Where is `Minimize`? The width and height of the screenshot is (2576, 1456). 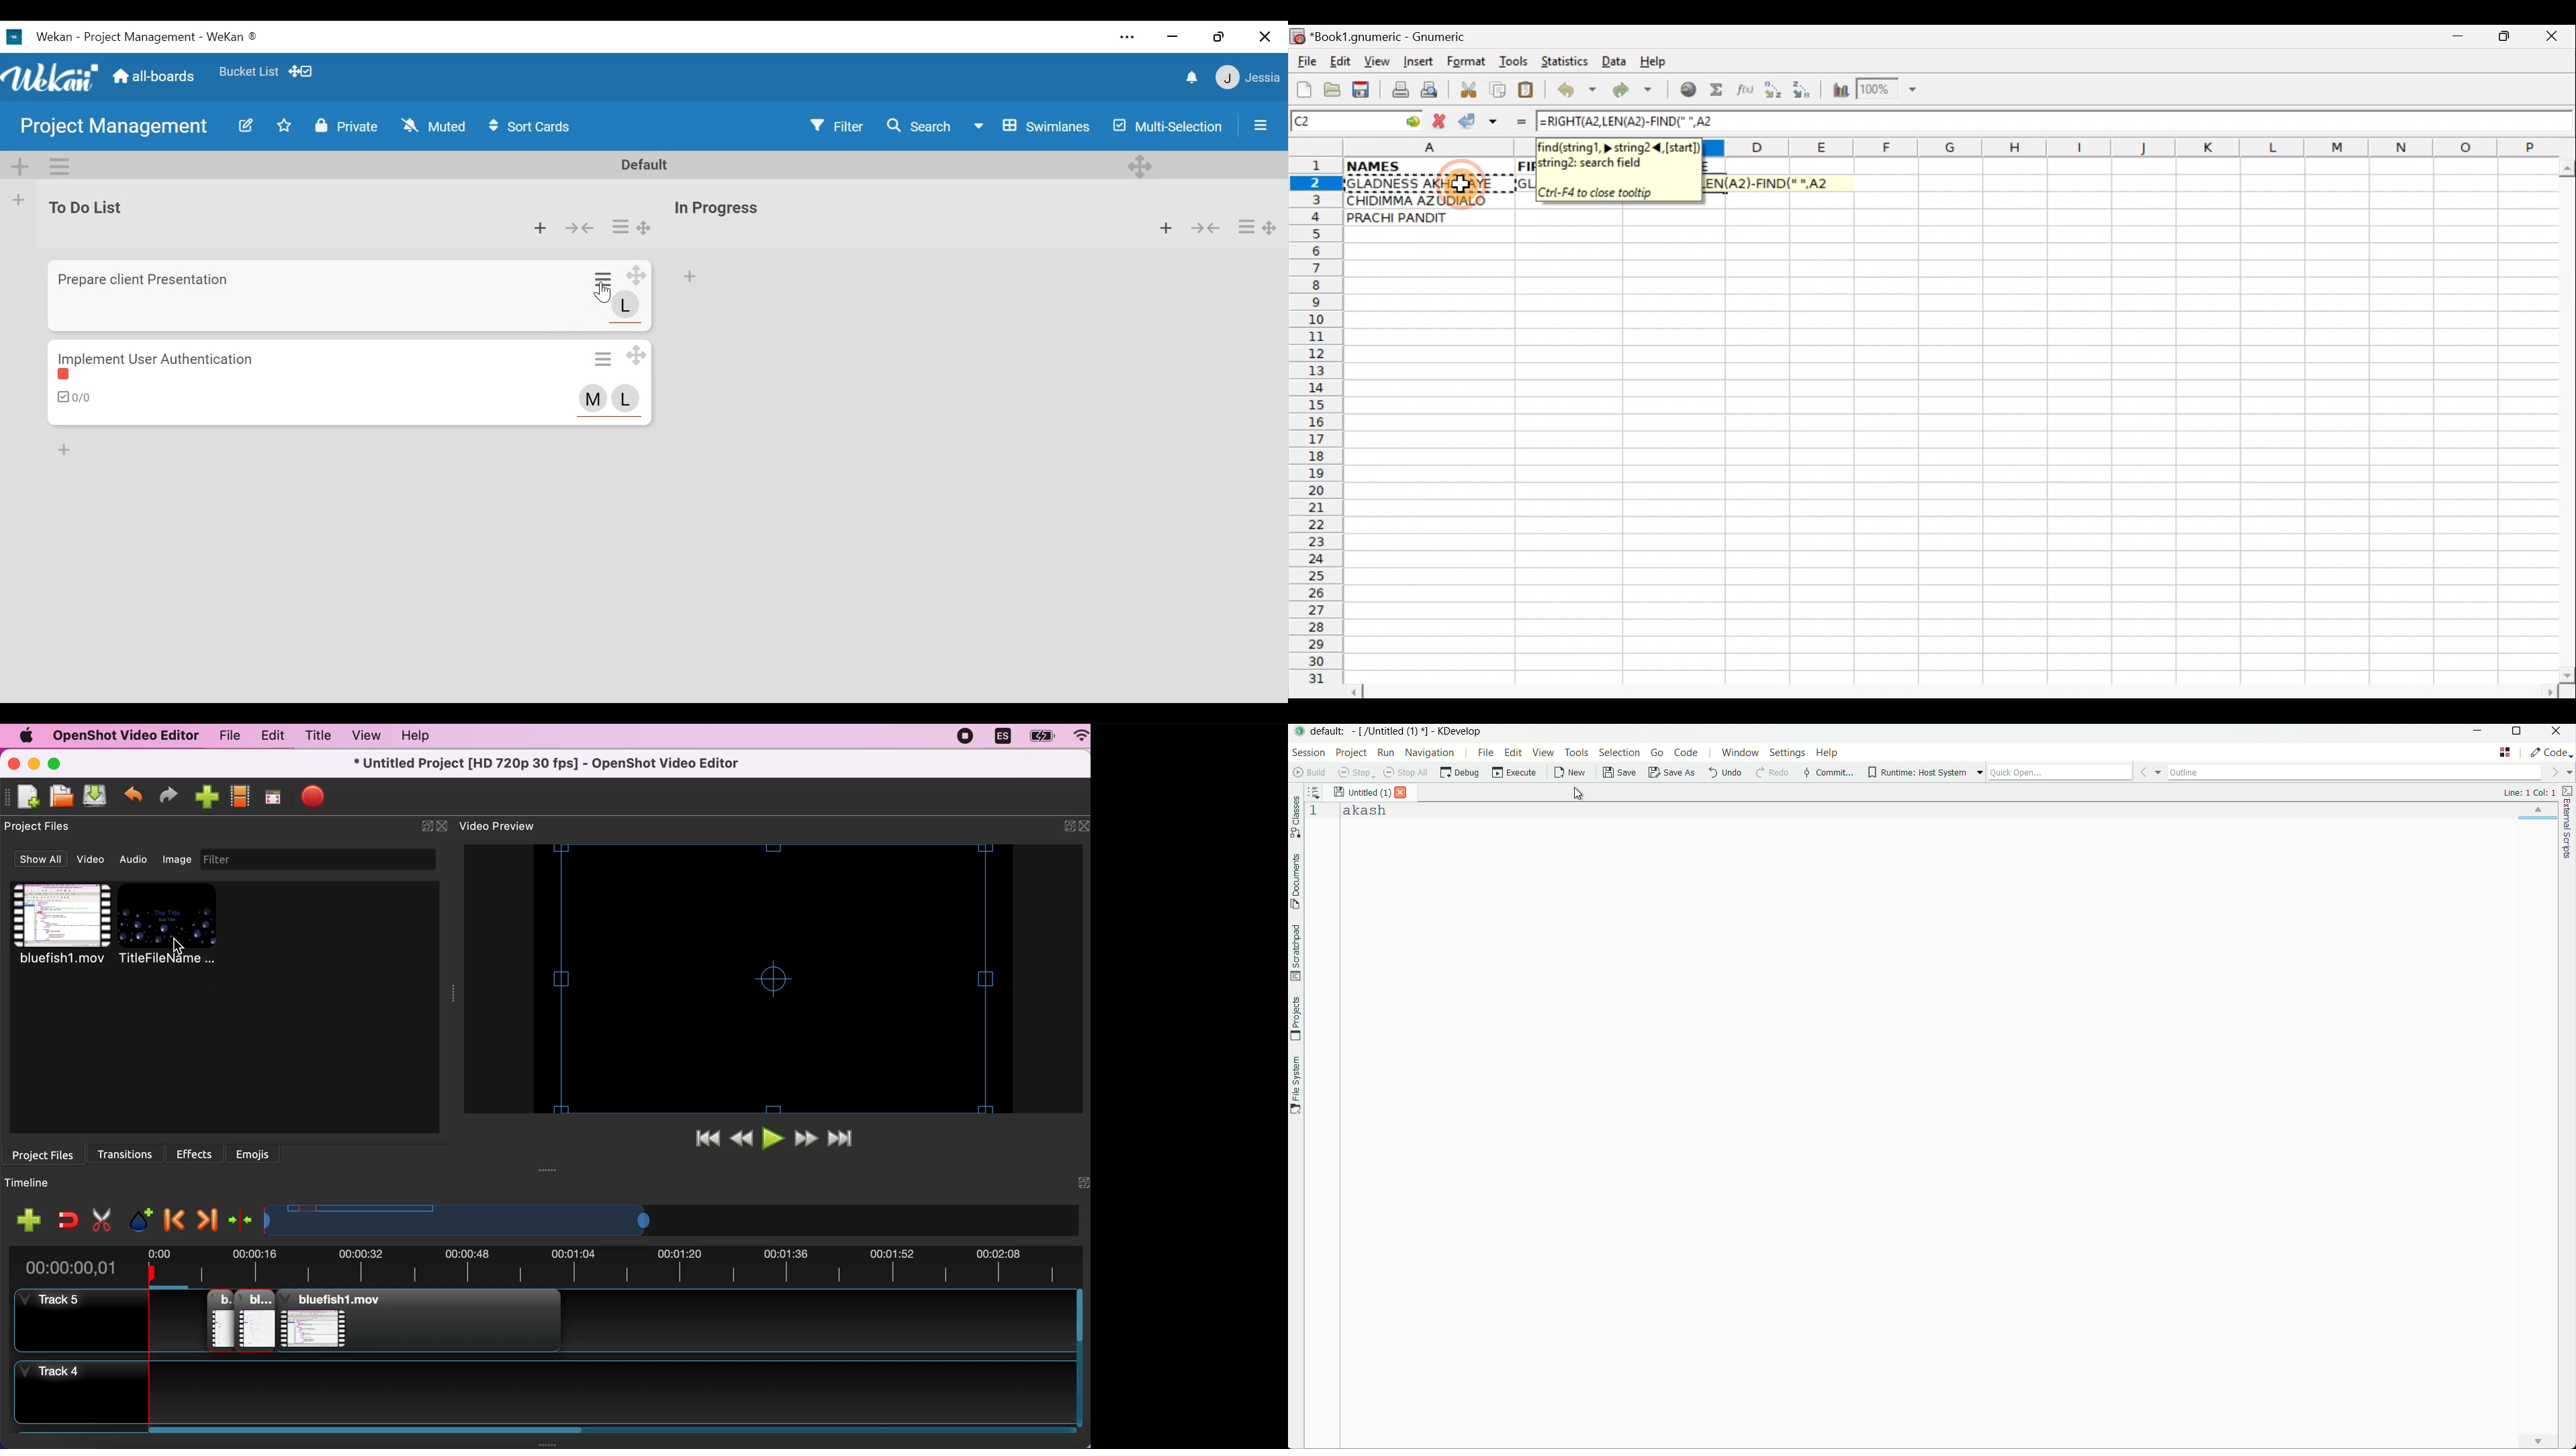
Minimize is located at coordinates (2455, 40).